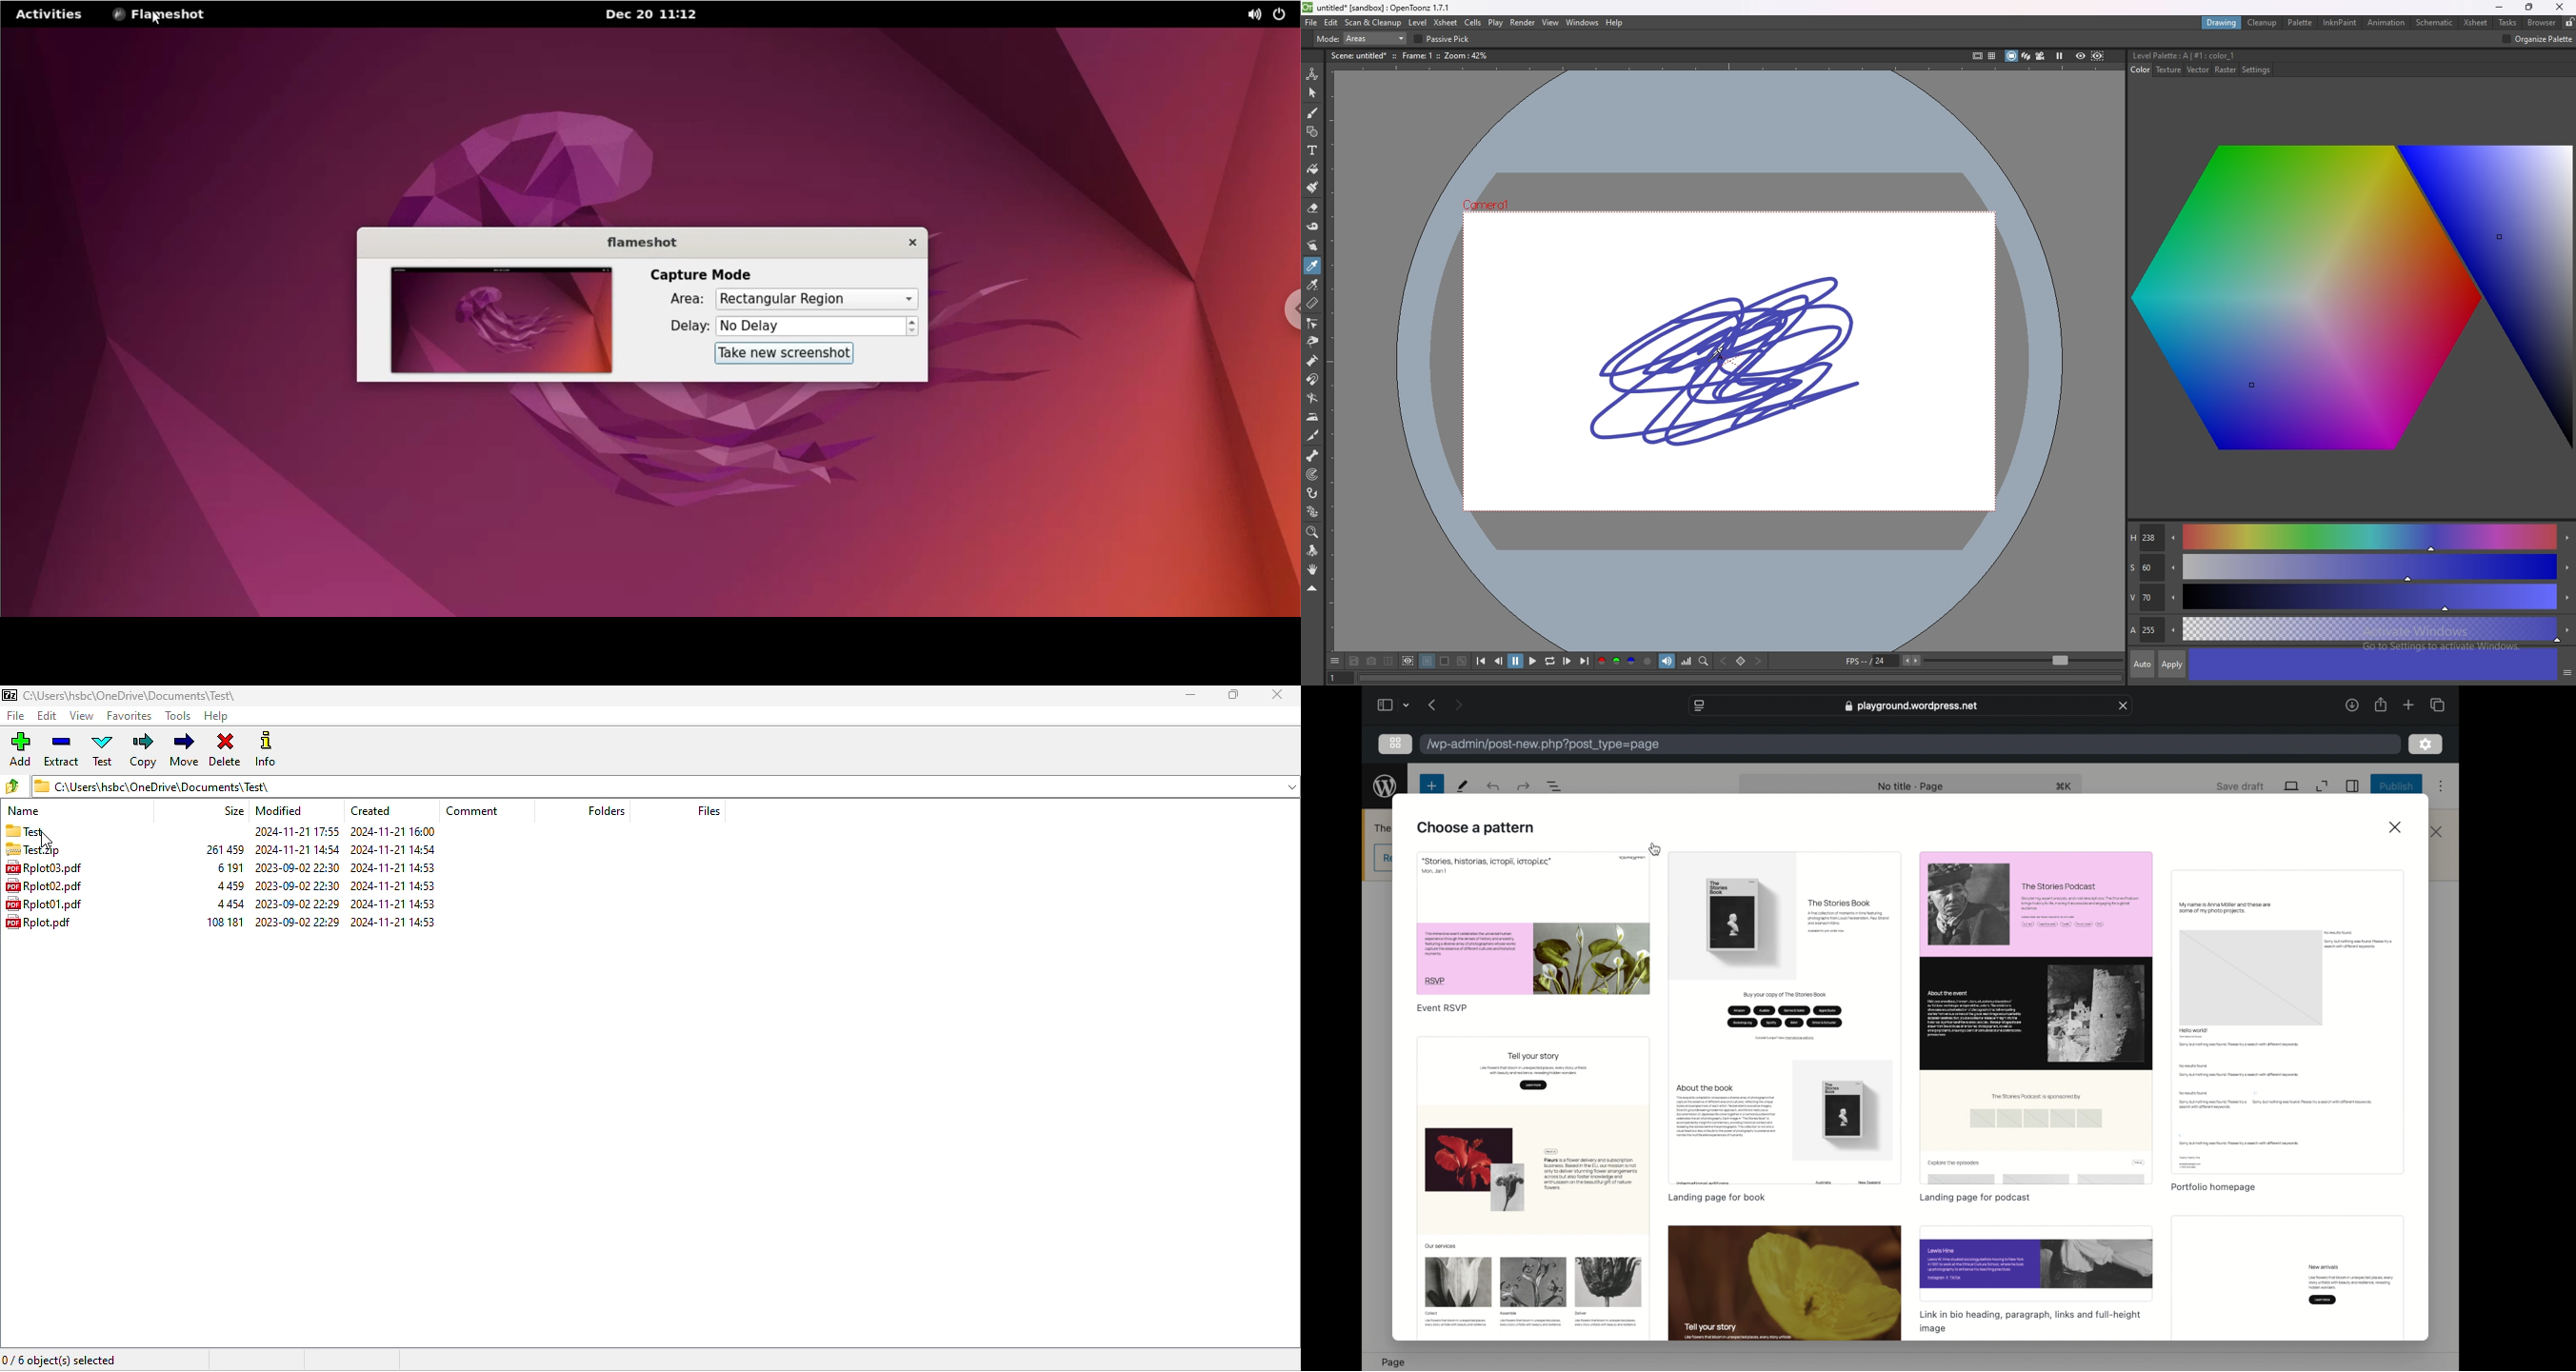 This screenshot has width=2576, height=1372. I want to click on minimize, so click(2499, 6).